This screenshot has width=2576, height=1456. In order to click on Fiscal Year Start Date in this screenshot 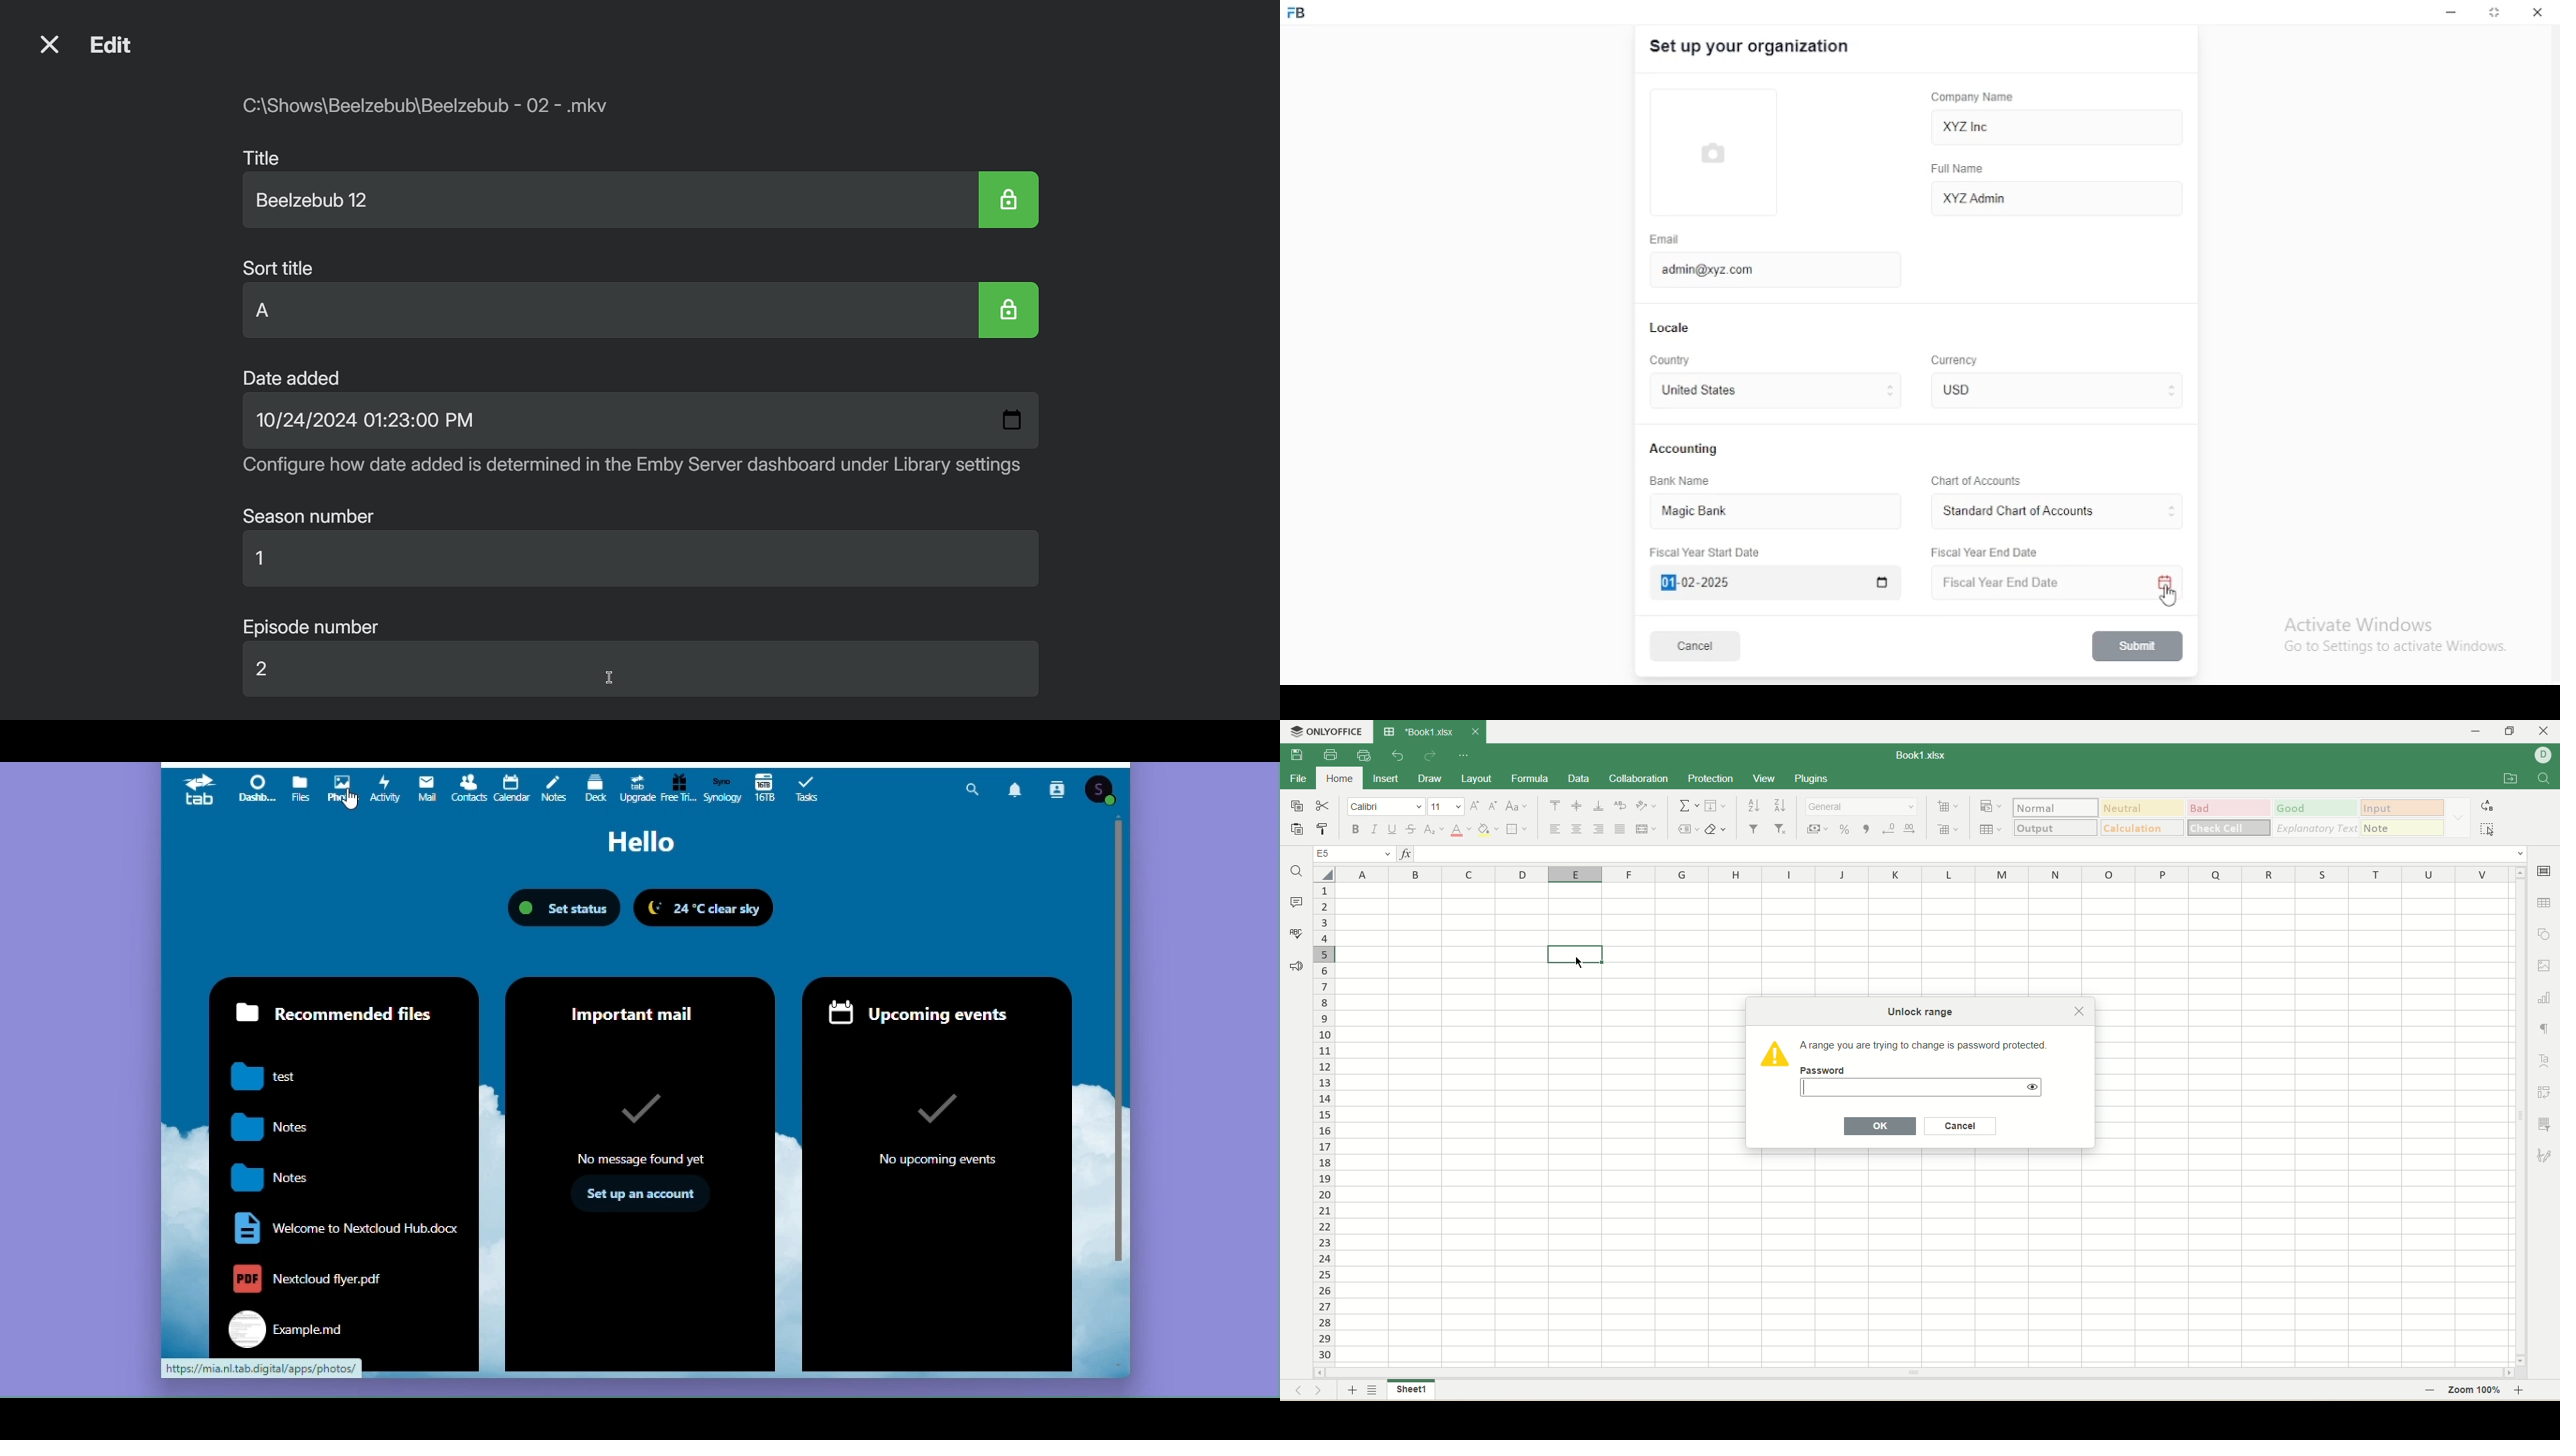, I will do `click(1778, 583)`.